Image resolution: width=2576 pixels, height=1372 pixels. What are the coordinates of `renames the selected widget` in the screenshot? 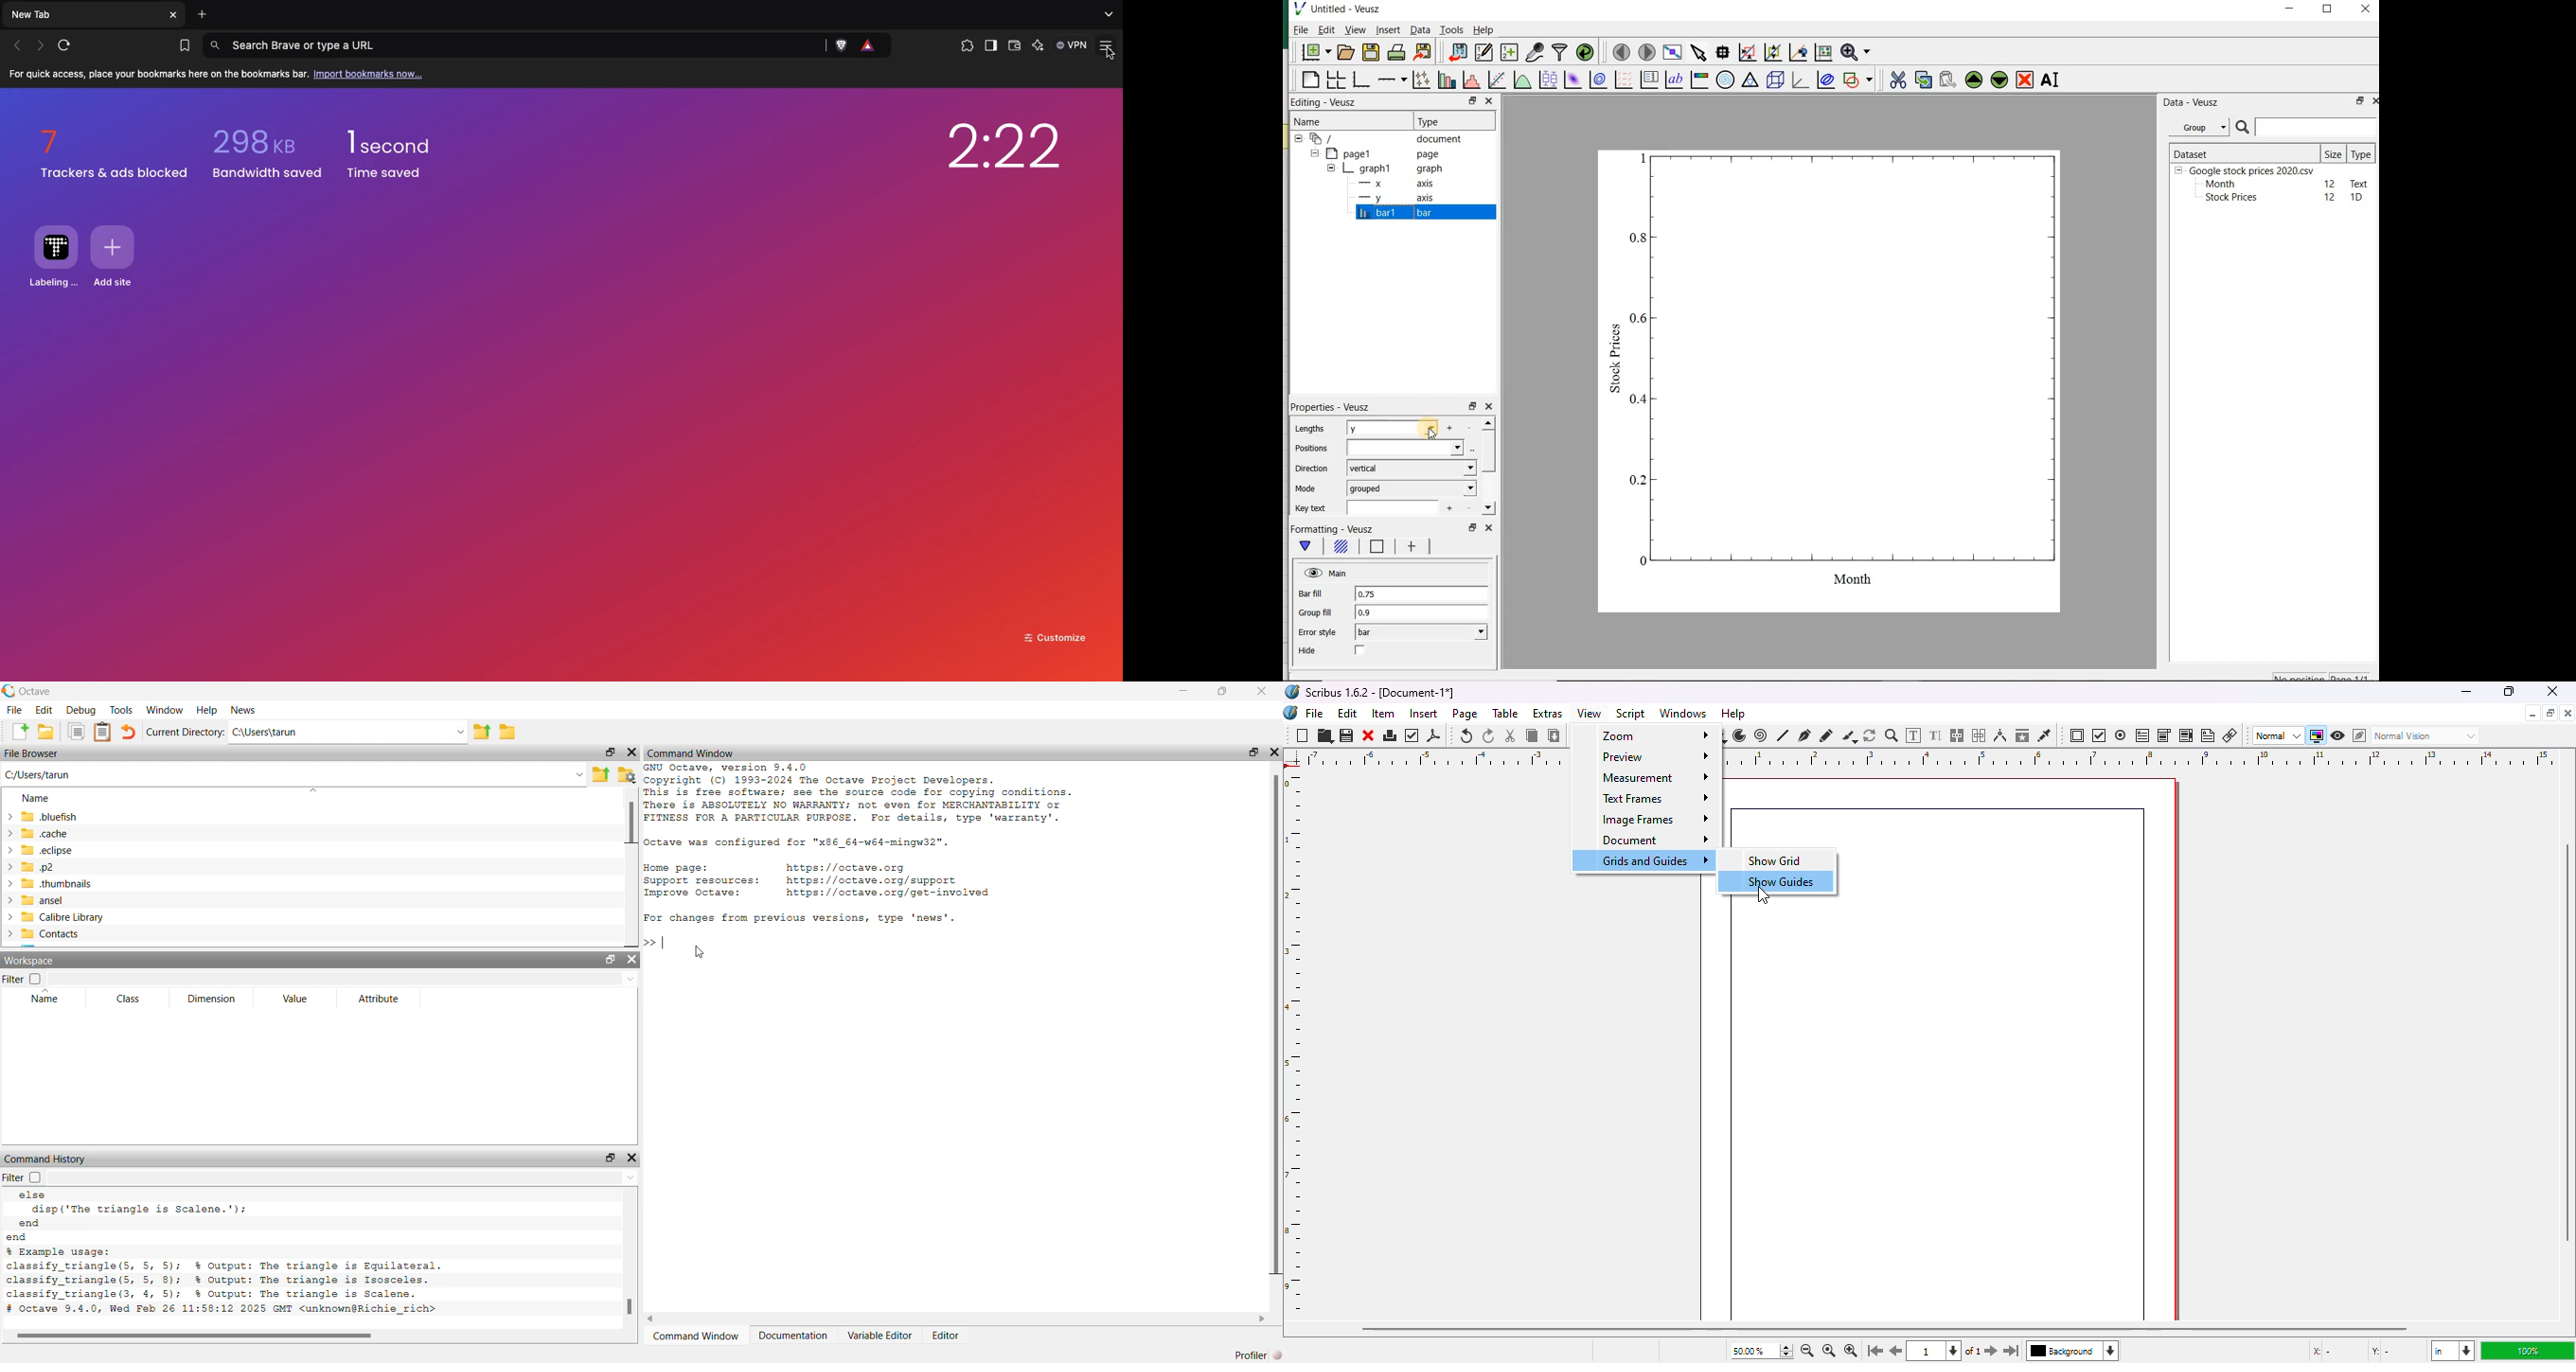 It's located at (2049, 82).